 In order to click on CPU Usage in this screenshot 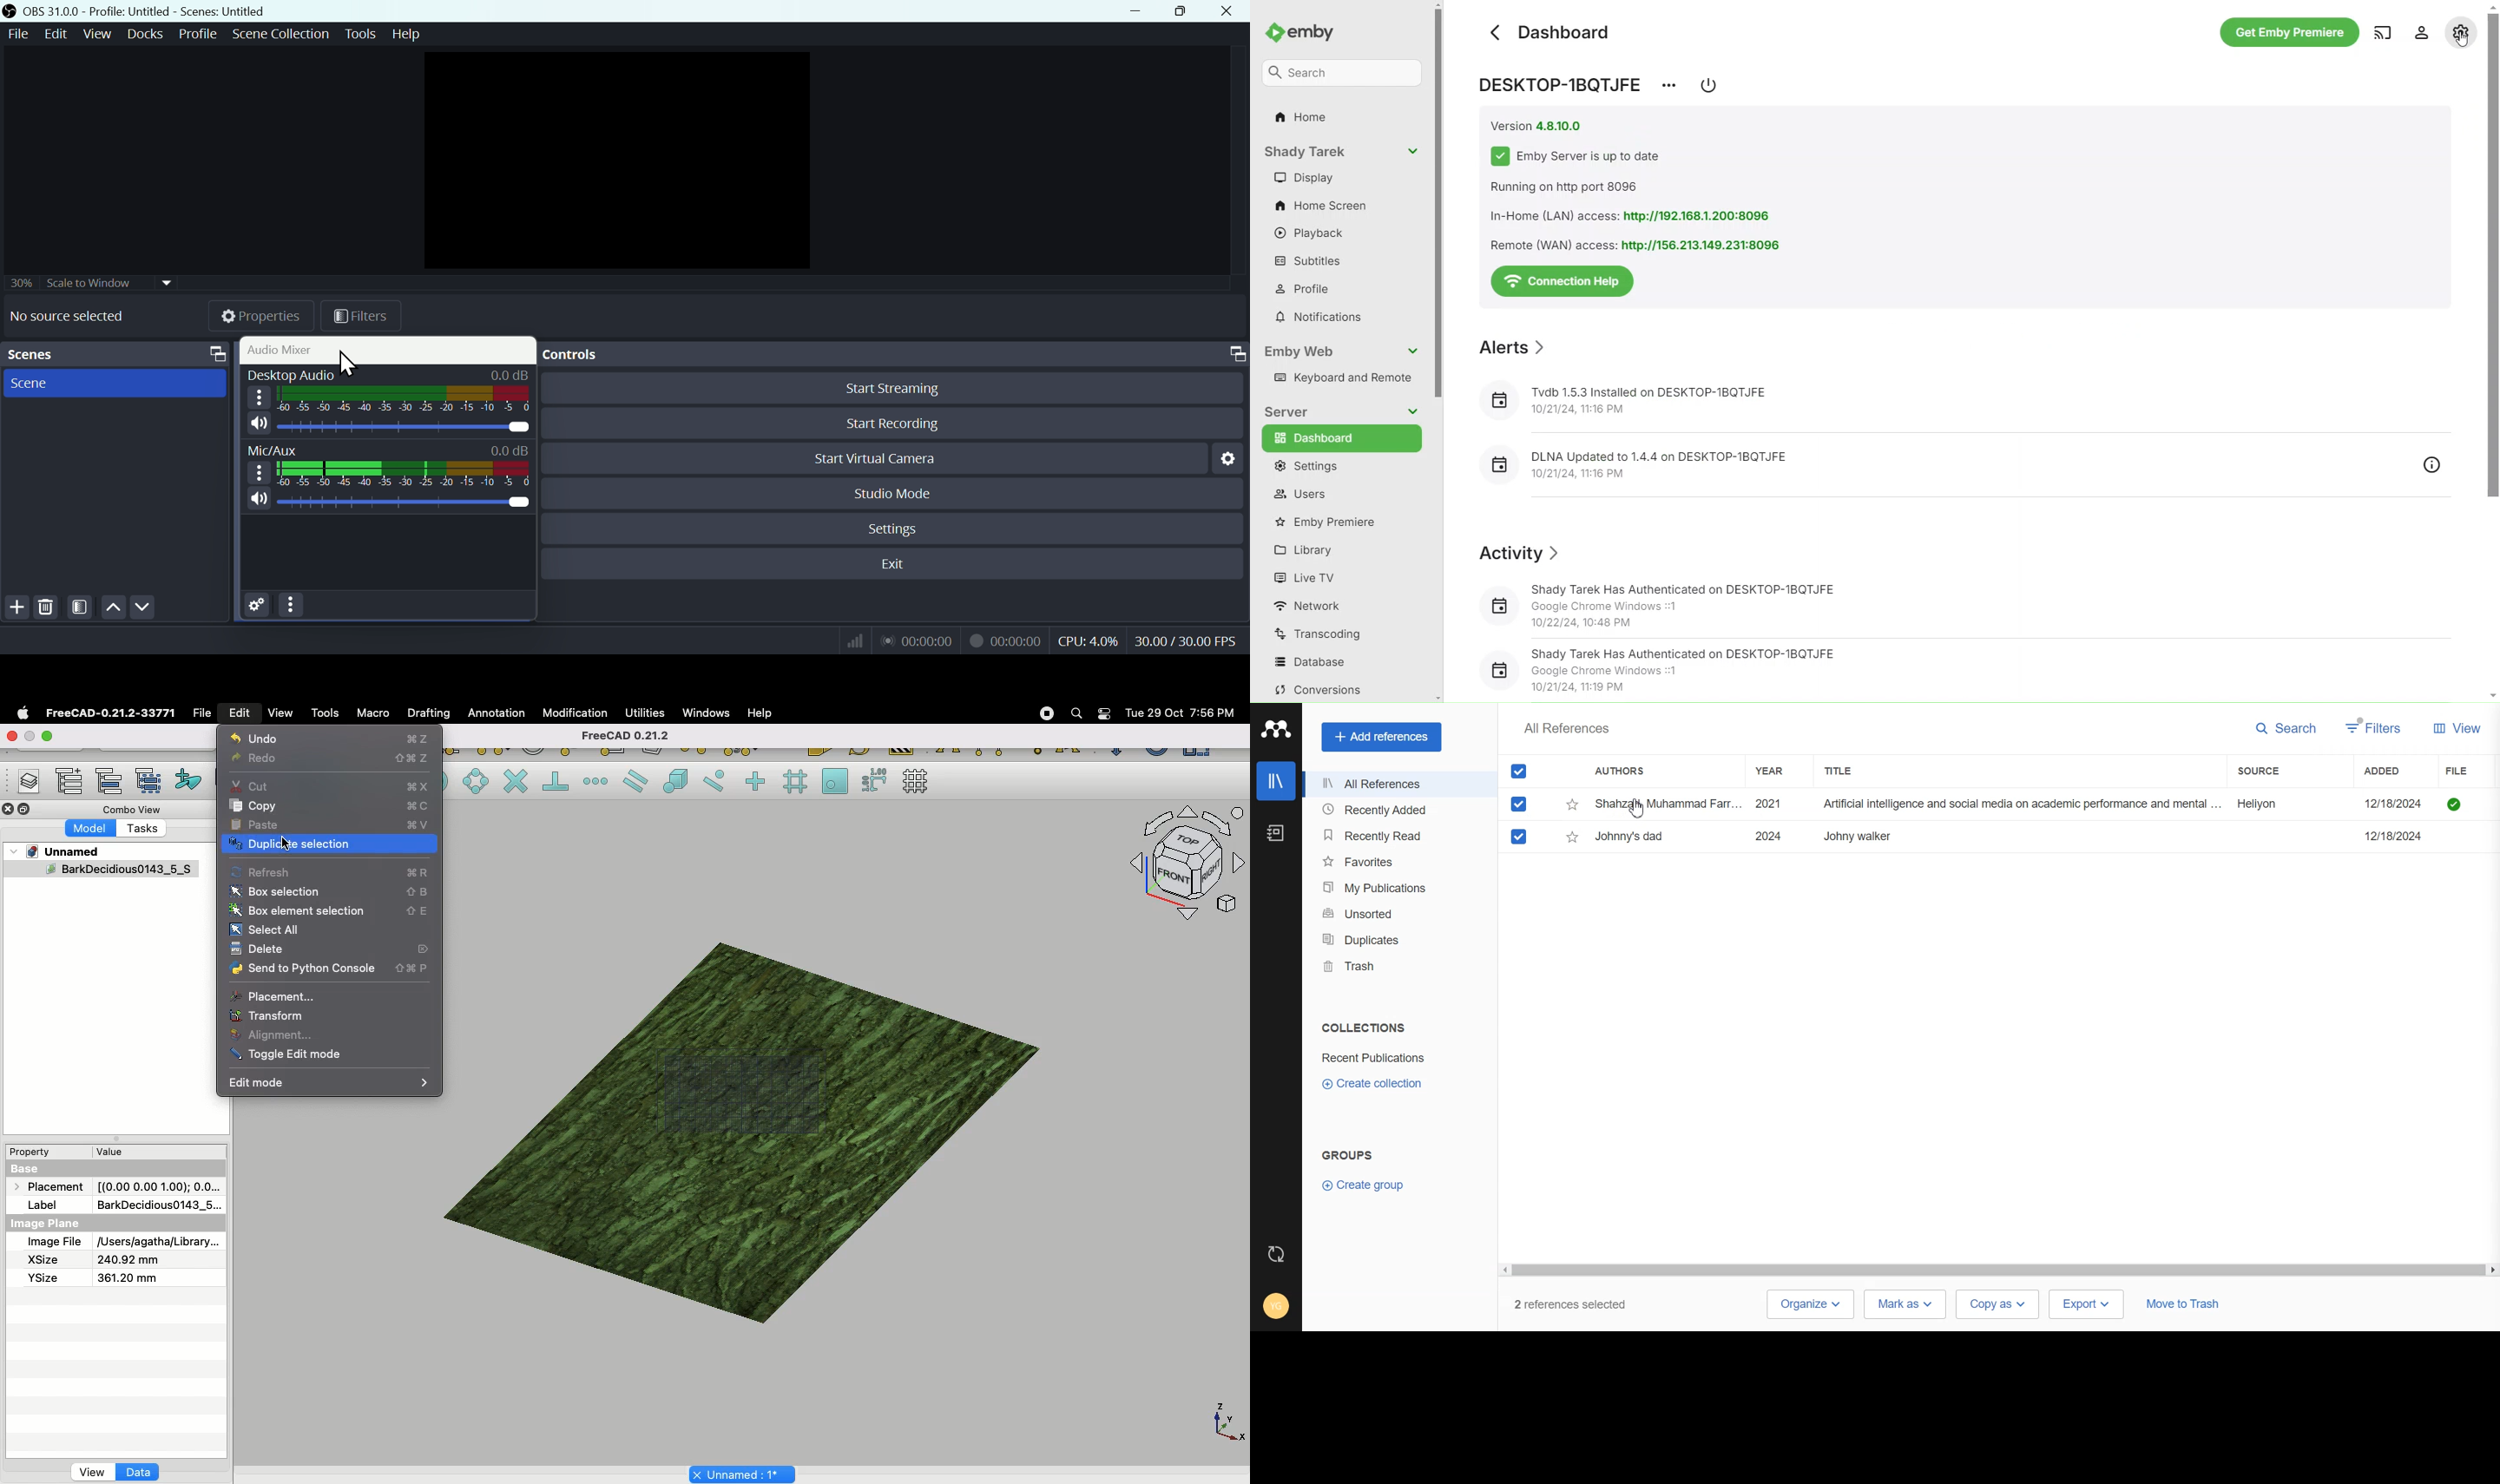, I will do `click(1087, 642)`.